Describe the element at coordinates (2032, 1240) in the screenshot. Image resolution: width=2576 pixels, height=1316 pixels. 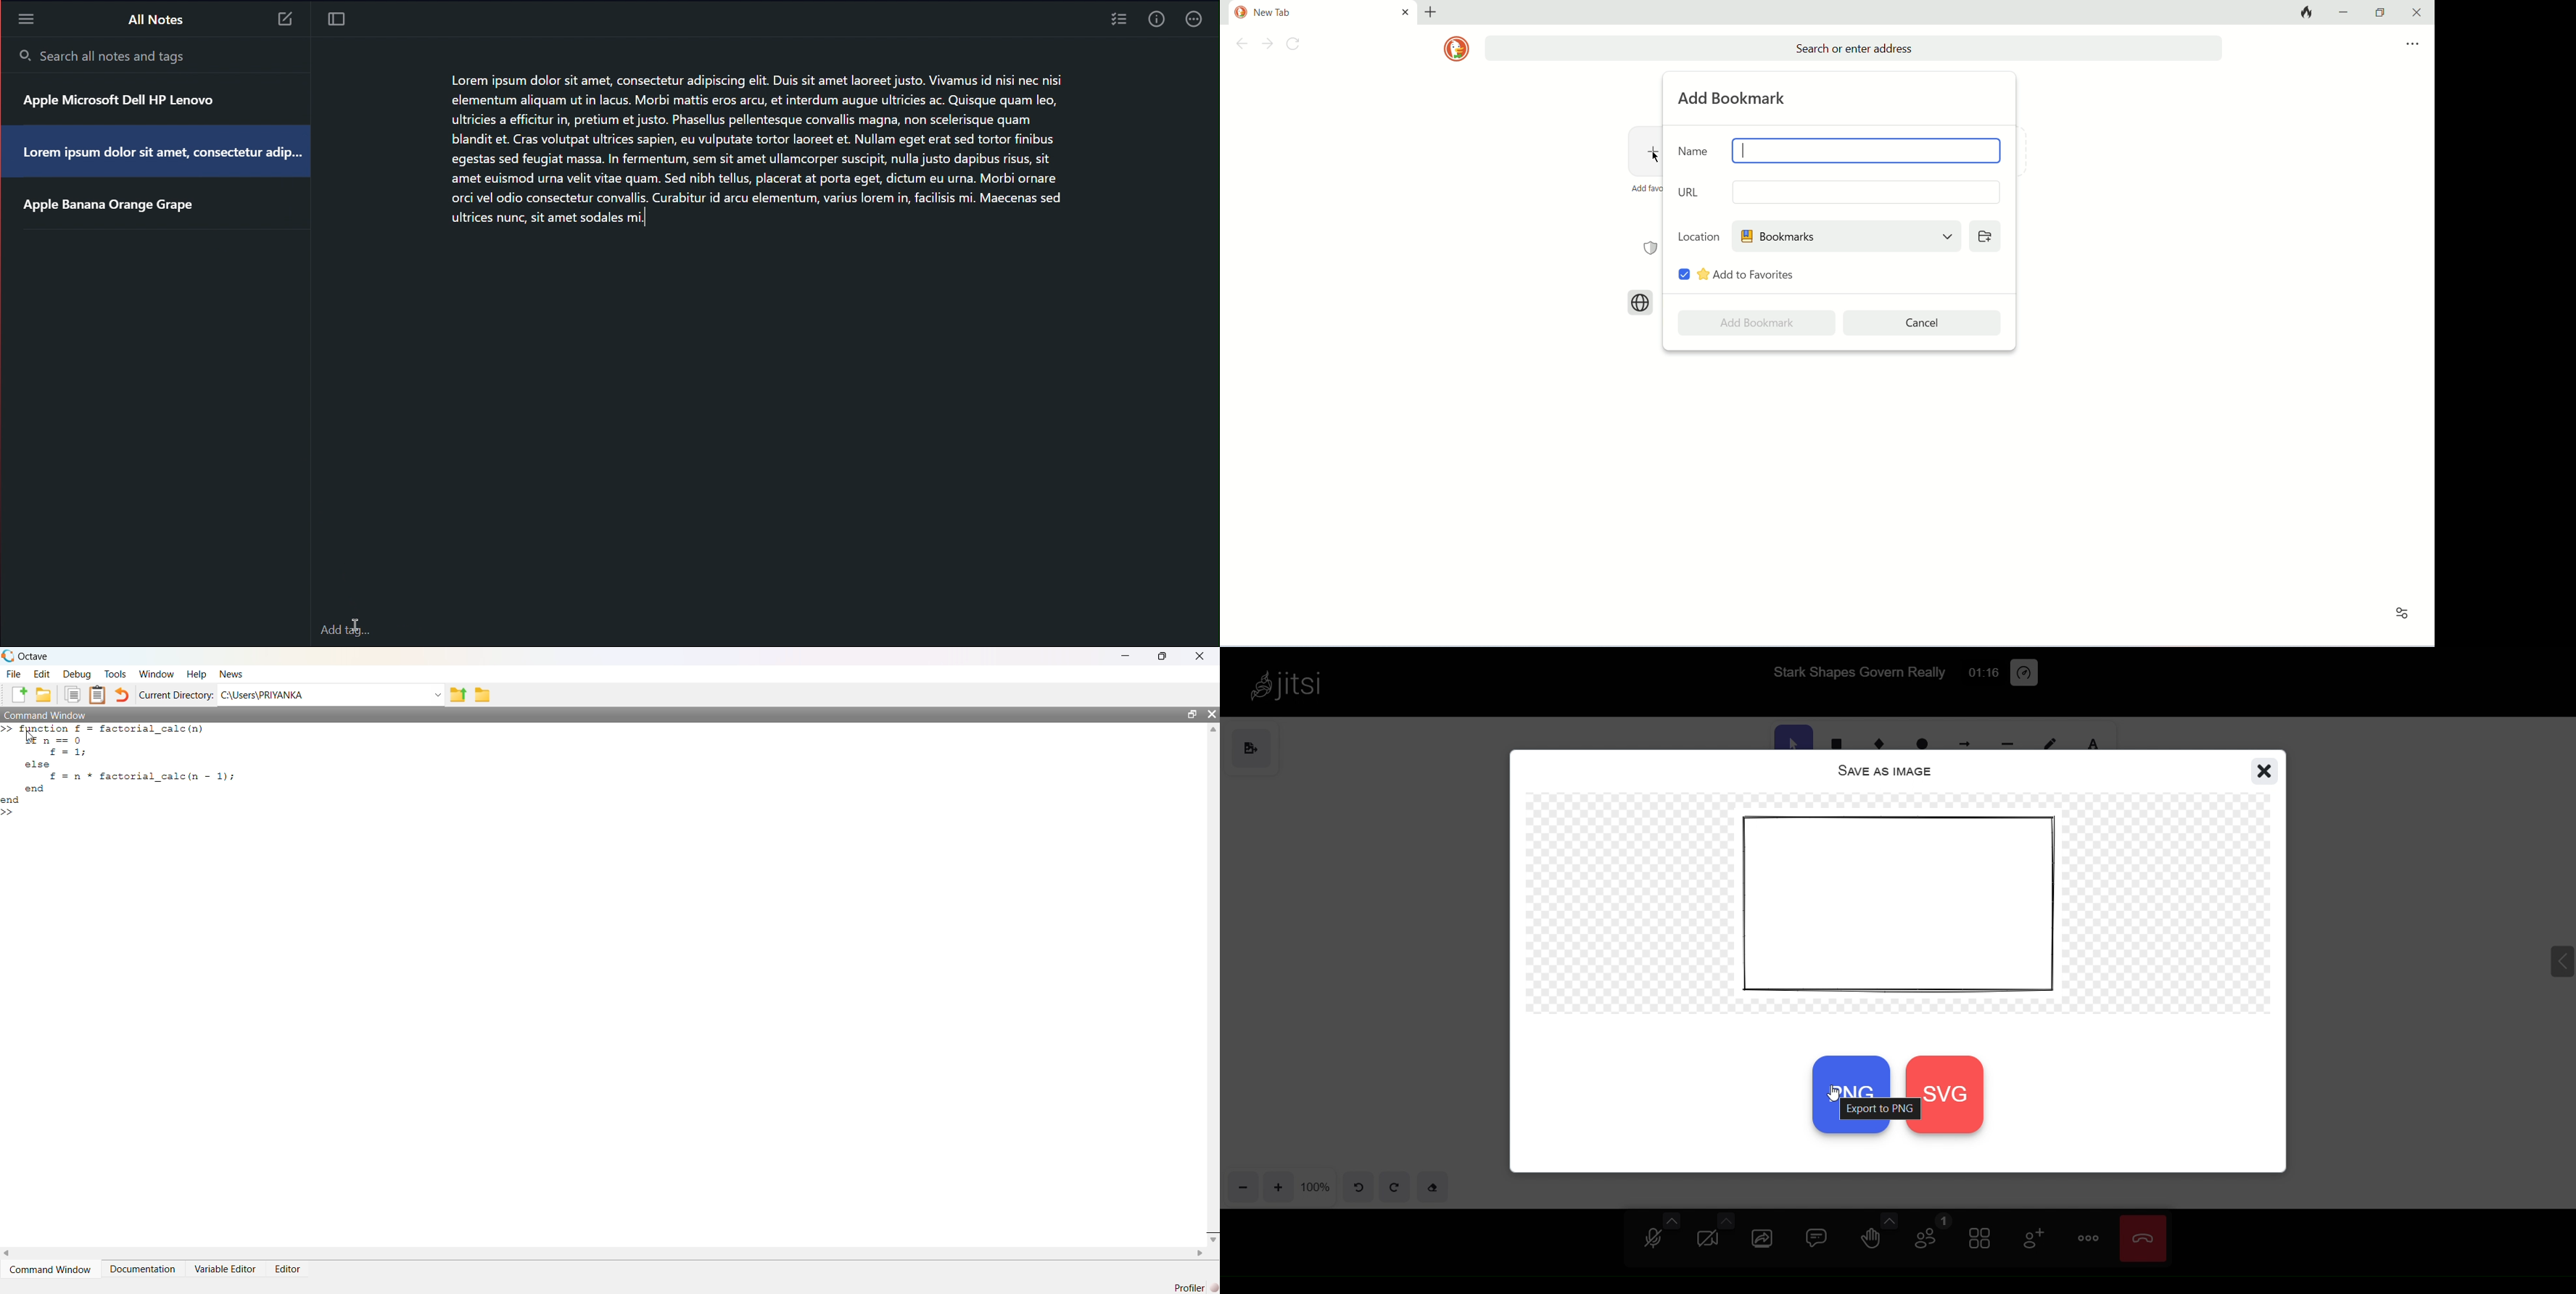
I see `invite people` at that location.